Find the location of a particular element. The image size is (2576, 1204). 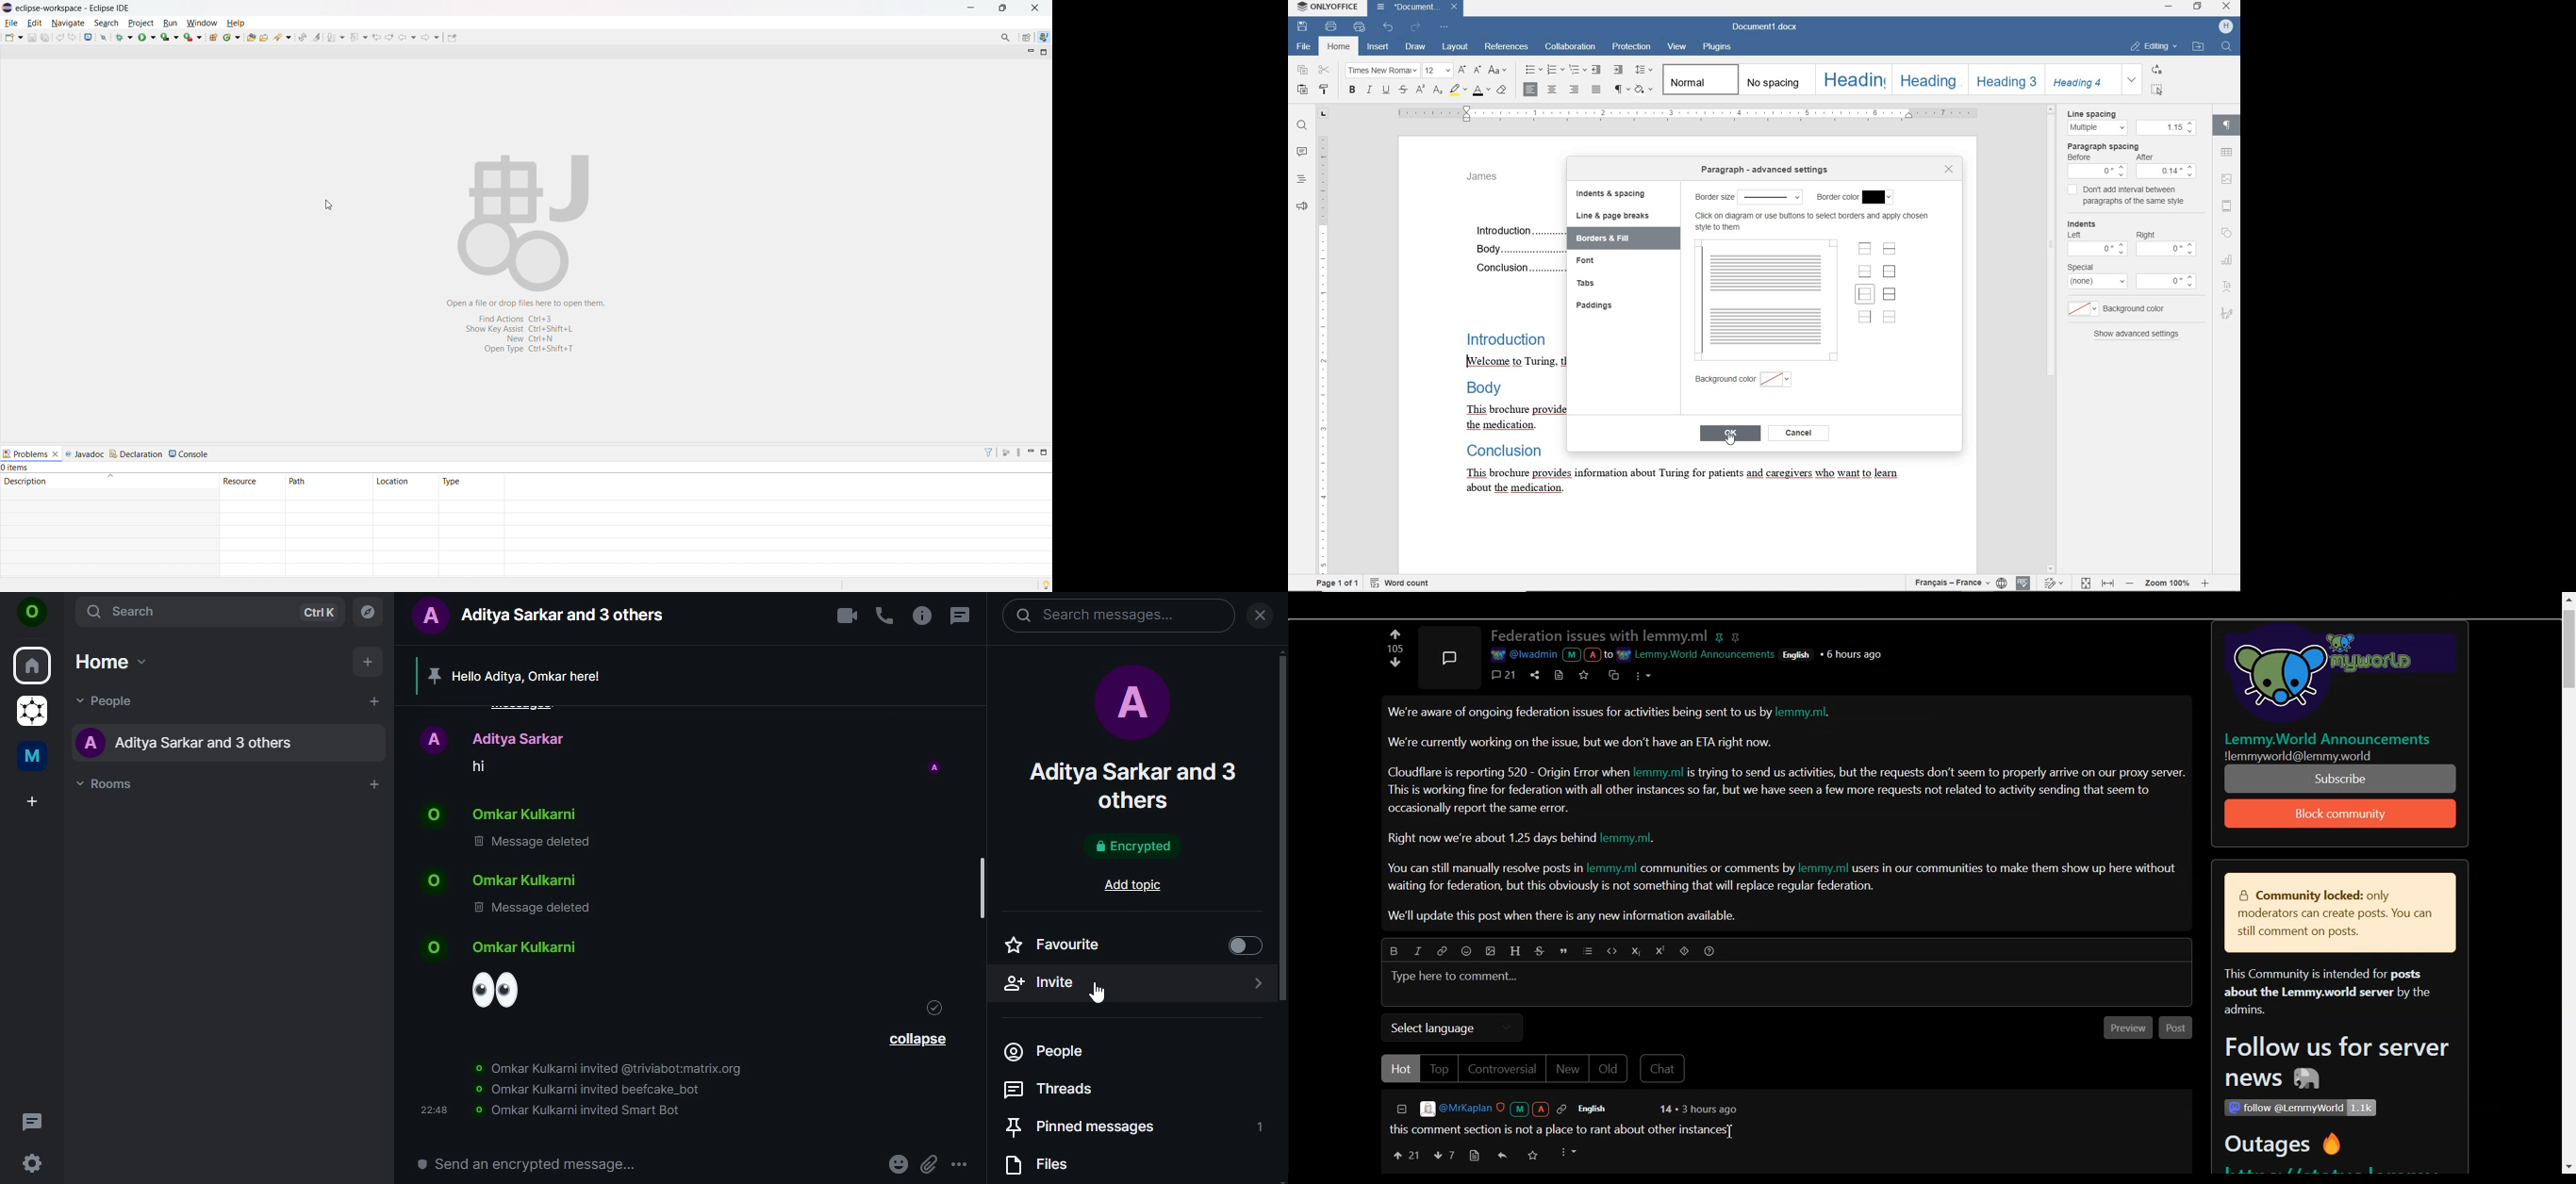

line & page is located at coordinates (1612, 215).